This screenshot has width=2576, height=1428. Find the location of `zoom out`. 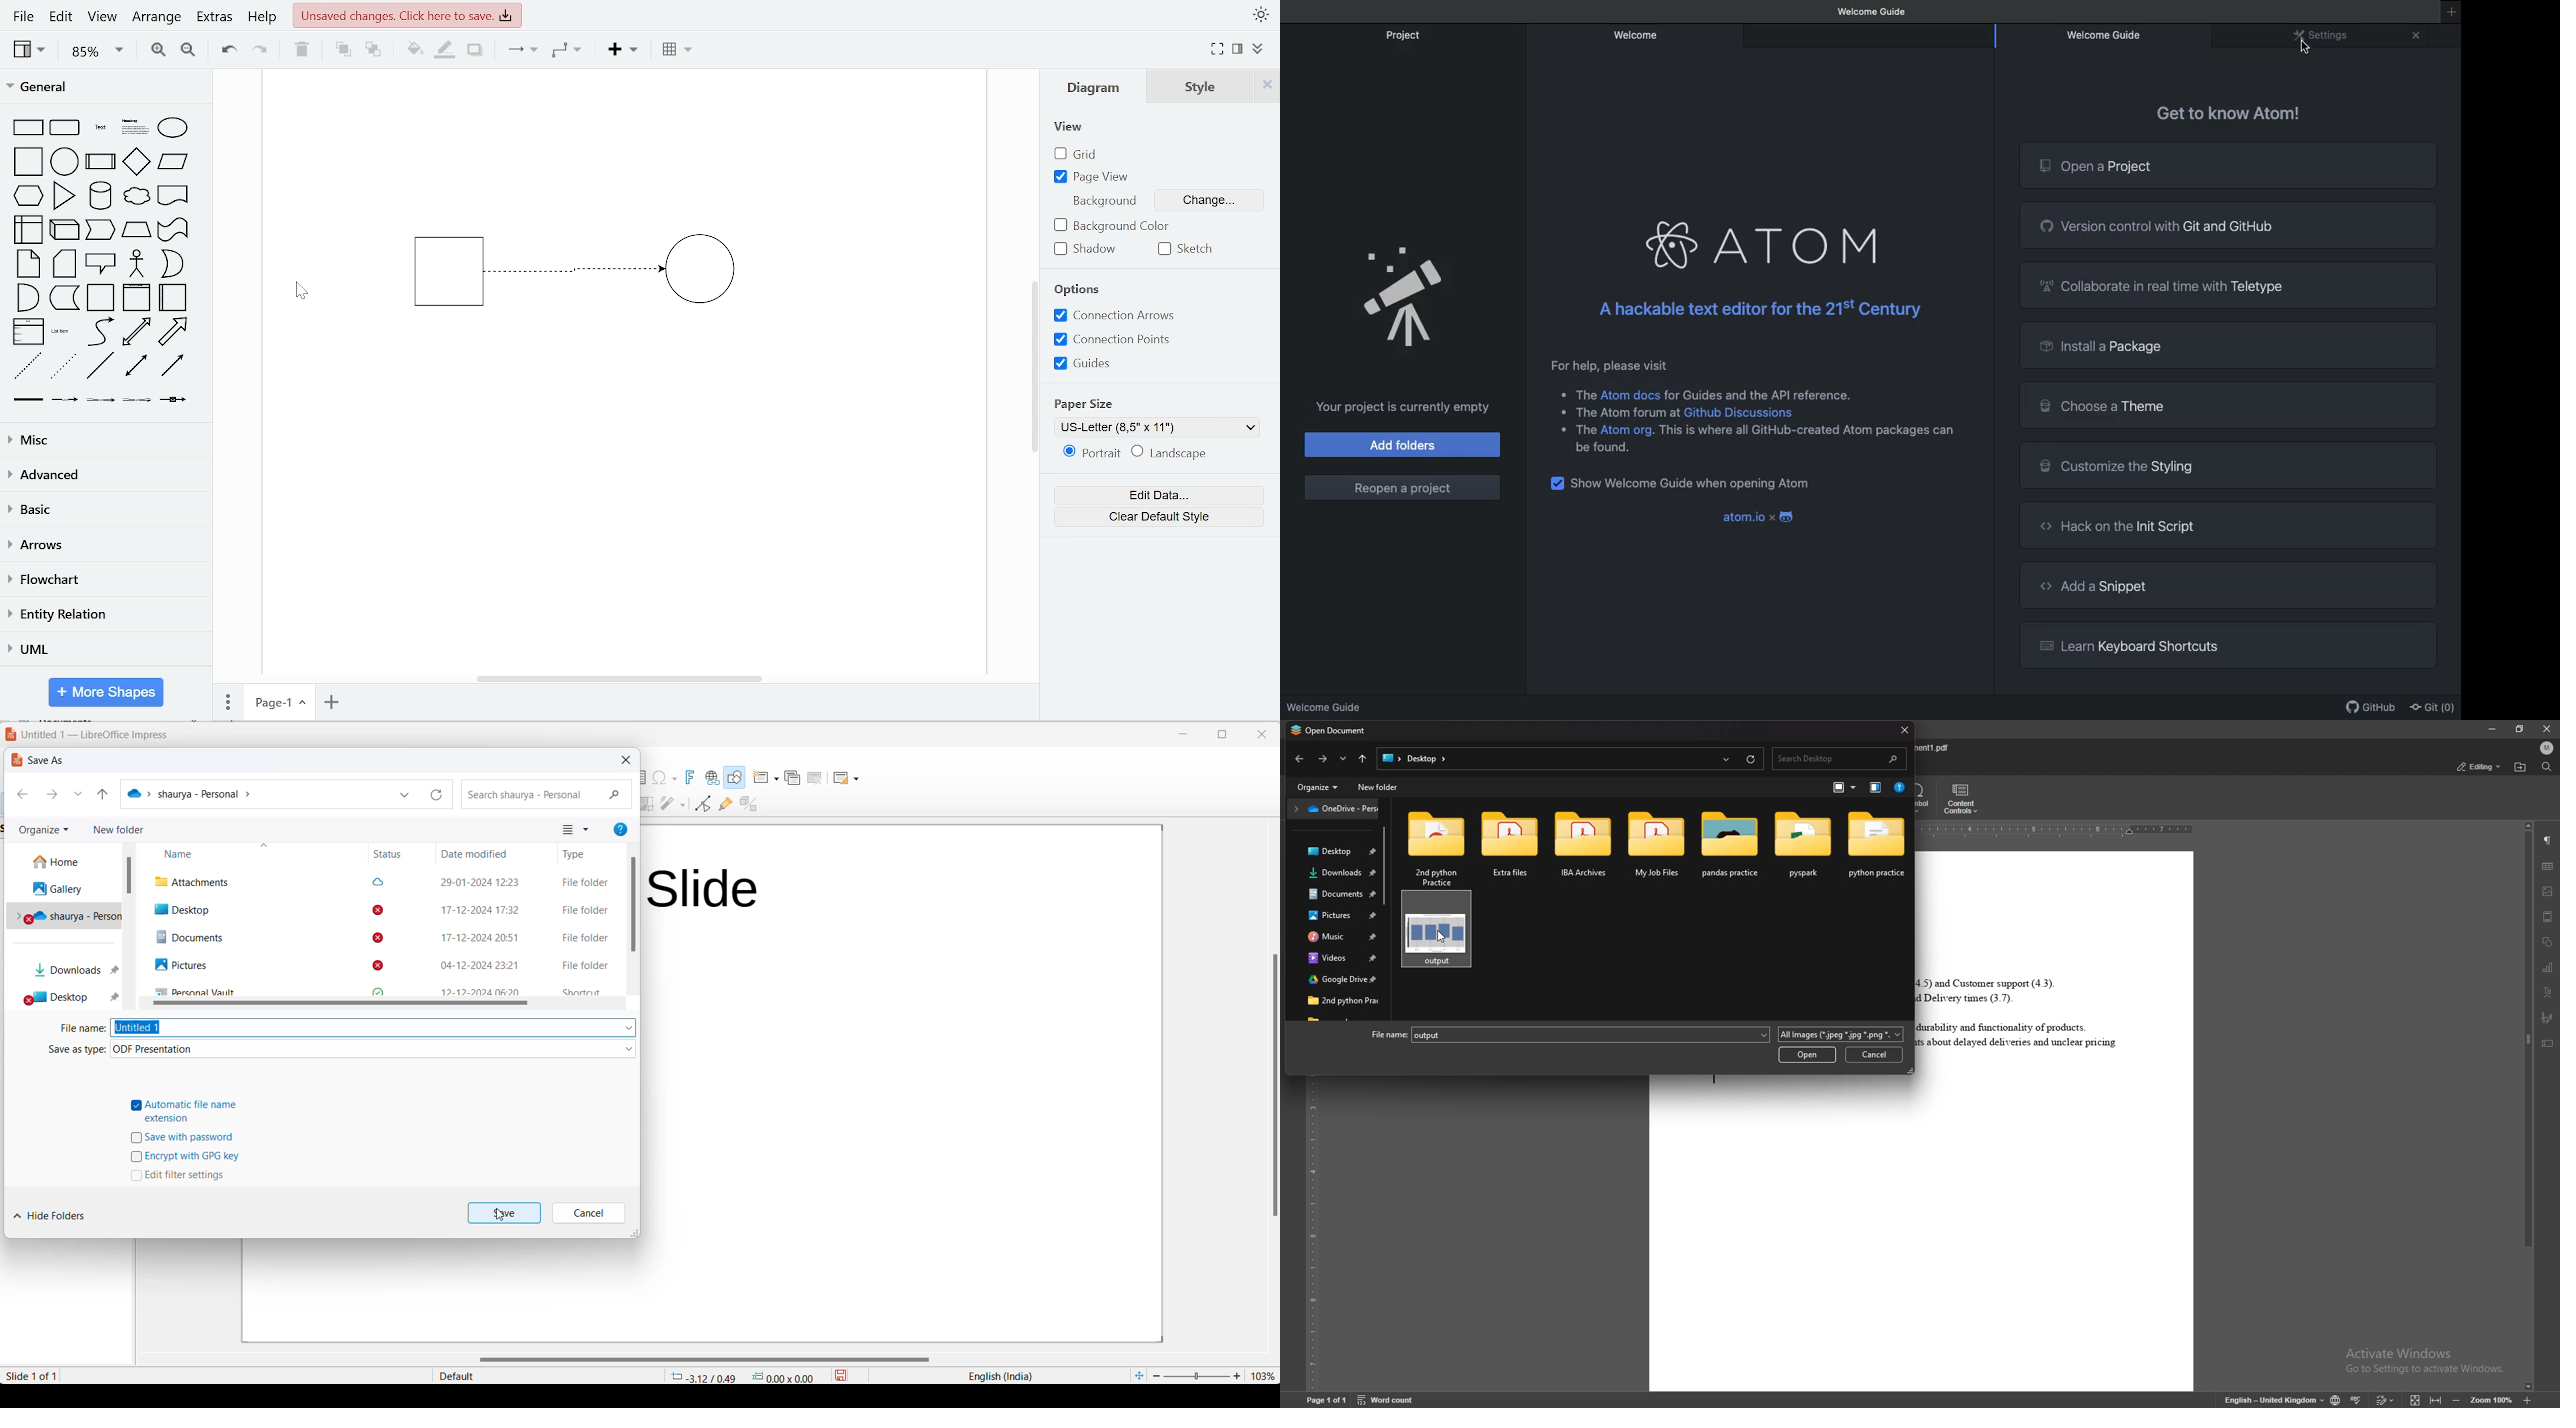

zoom out is located at coordinates (187, 49).